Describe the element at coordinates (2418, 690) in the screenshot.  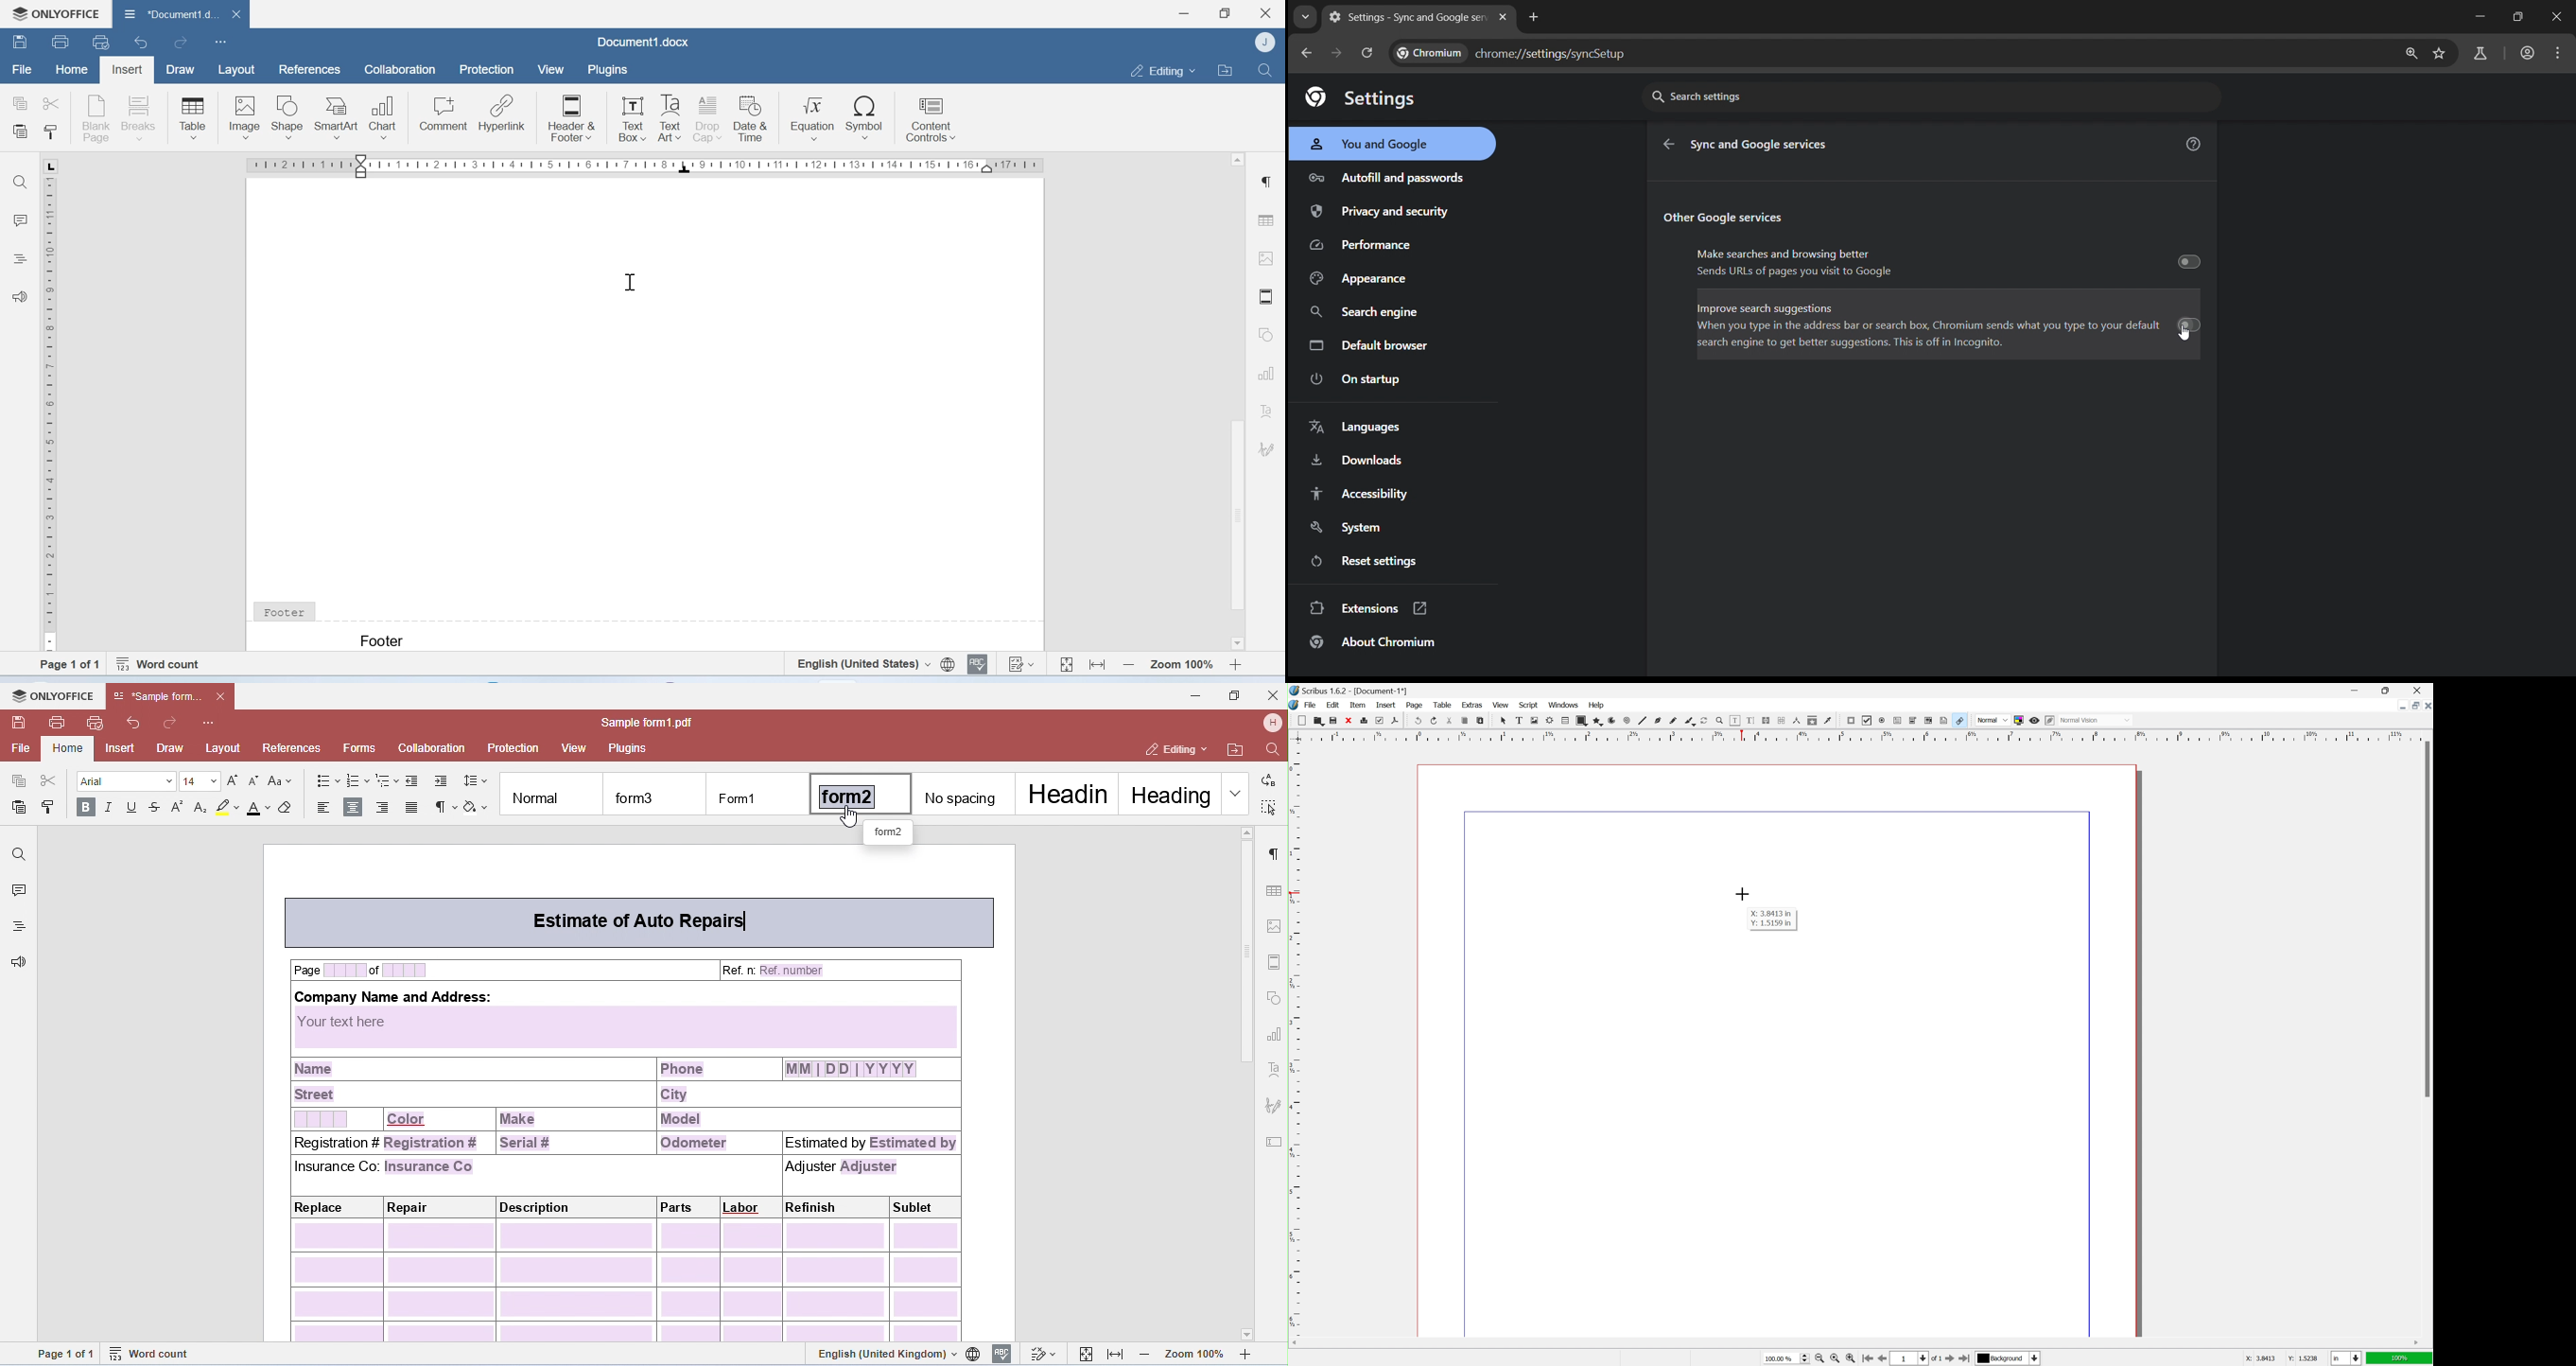
I see `close` at that location.